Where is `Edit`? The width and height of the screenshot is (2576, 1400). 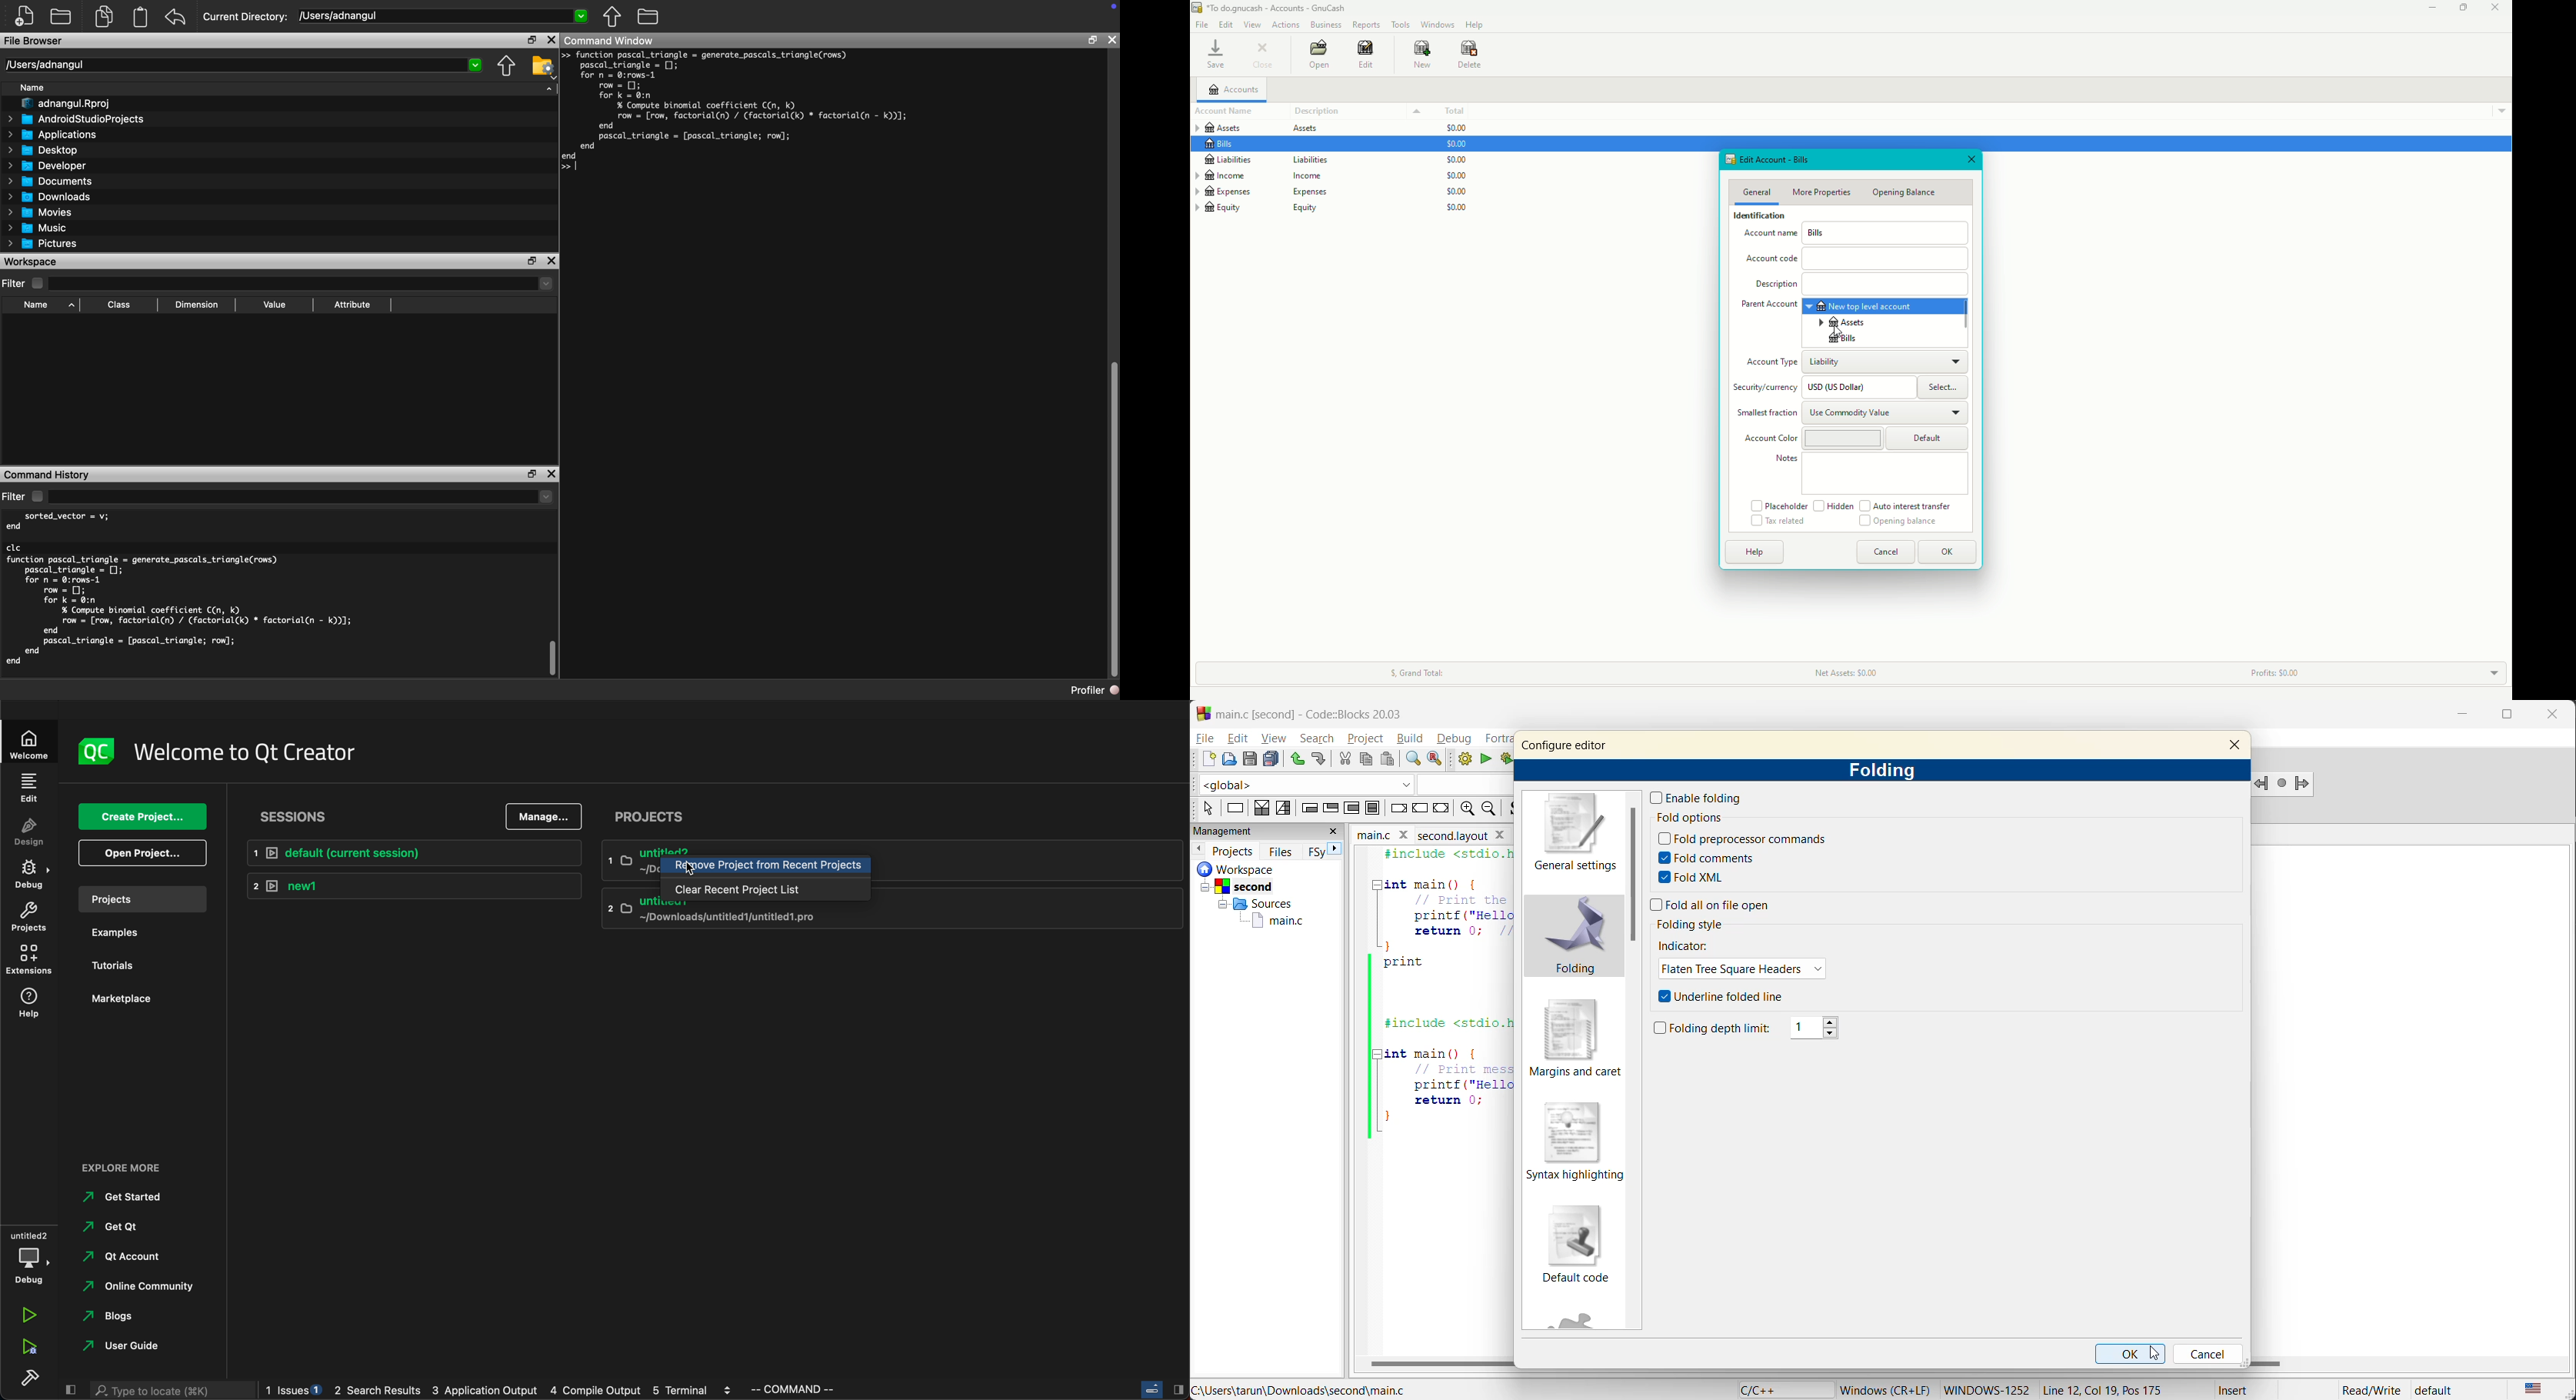
Edit is located at coordinates (1369, 56).